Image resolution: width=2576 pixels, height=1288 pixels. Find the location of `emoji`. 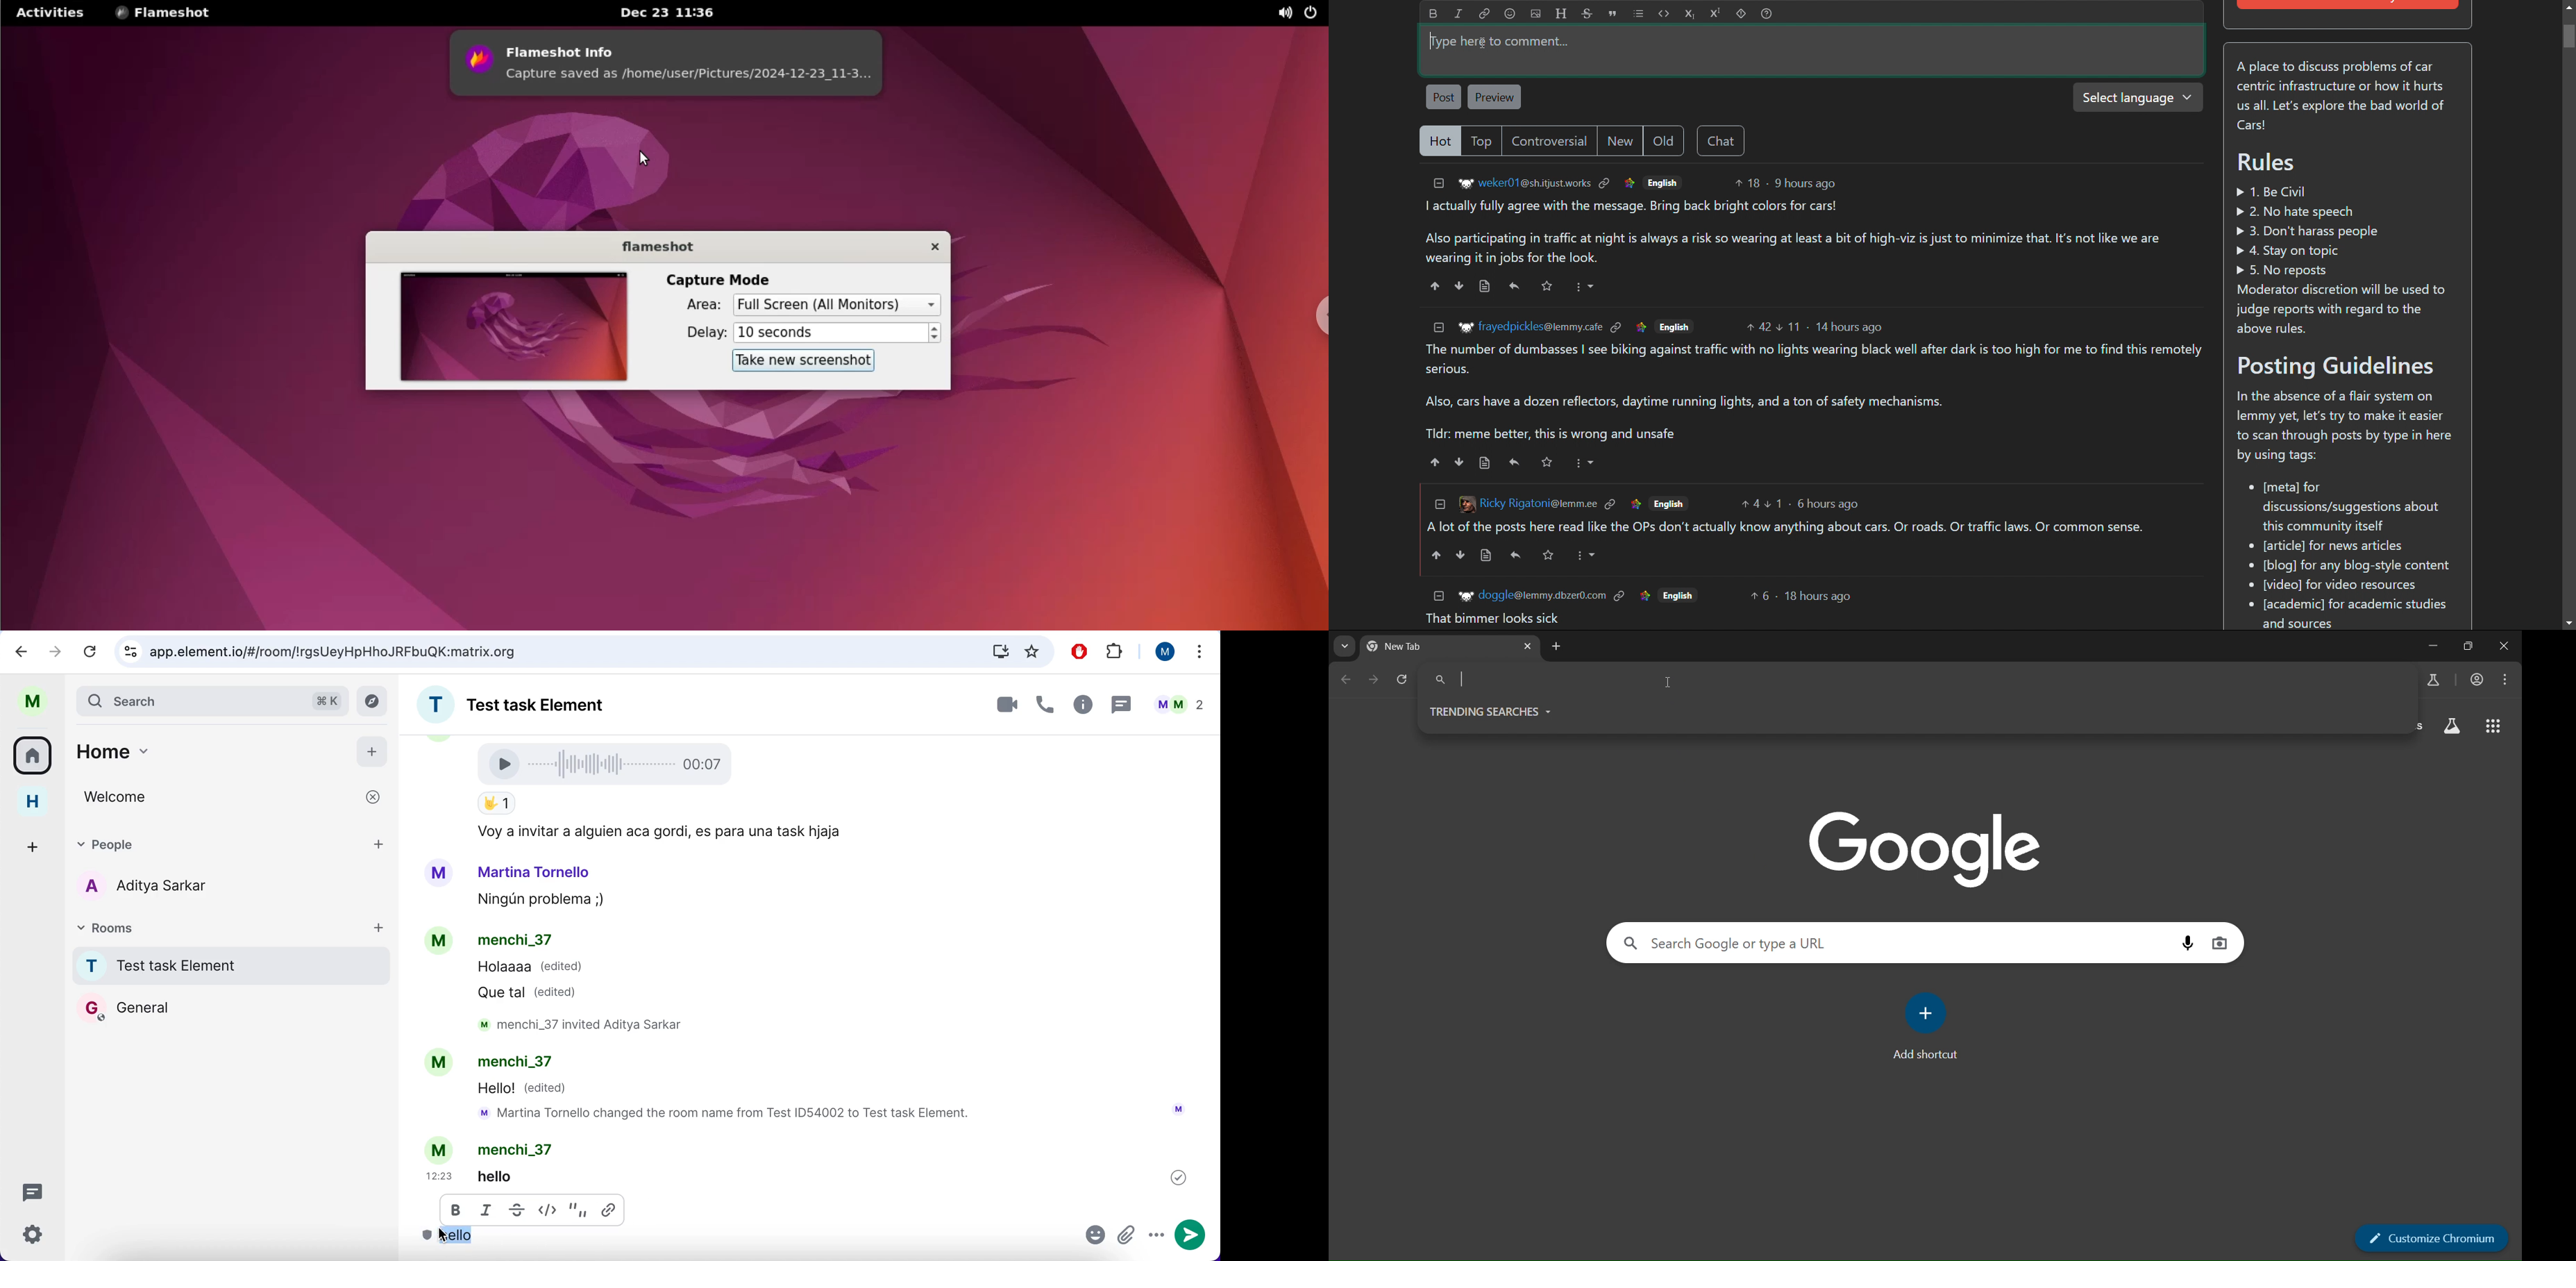

emoji is located at coordinates (1096, 1237).